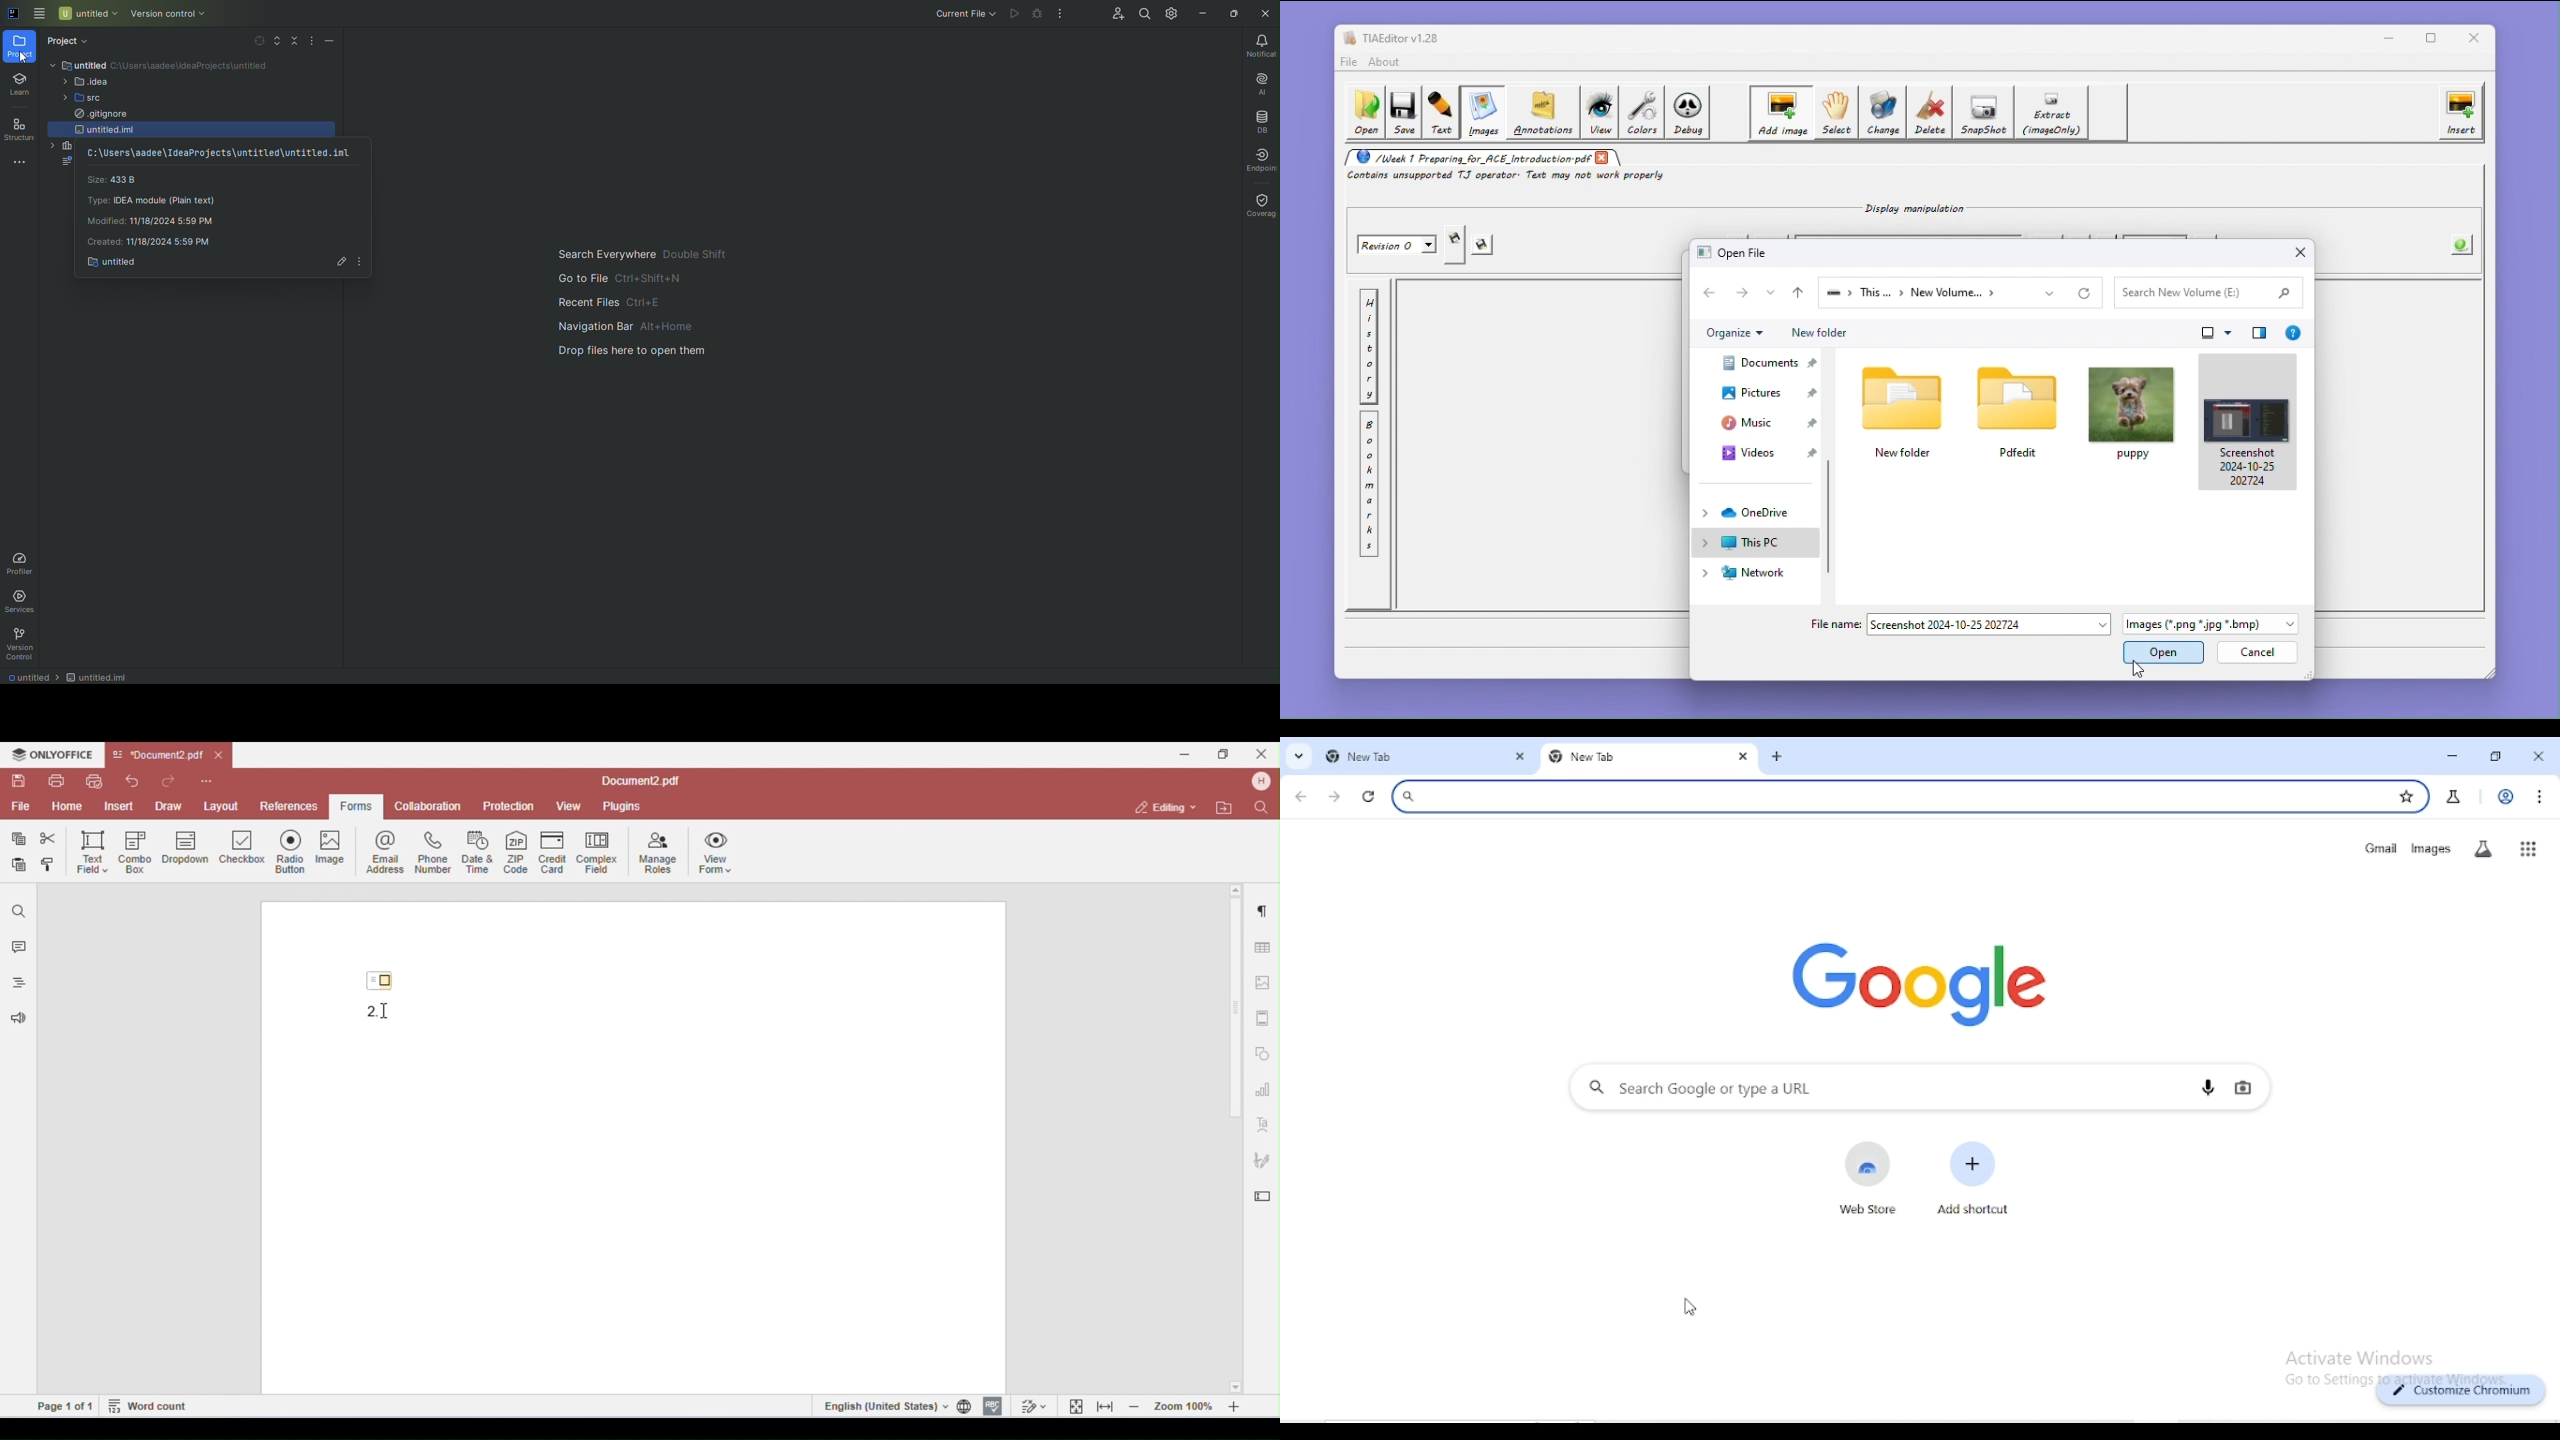 The width and height of the screenshot is (2576, 1456). What do you see at coordinates (2453, 797) in the screenshot?
I see `search labs` at bounding box center [2453, 797].